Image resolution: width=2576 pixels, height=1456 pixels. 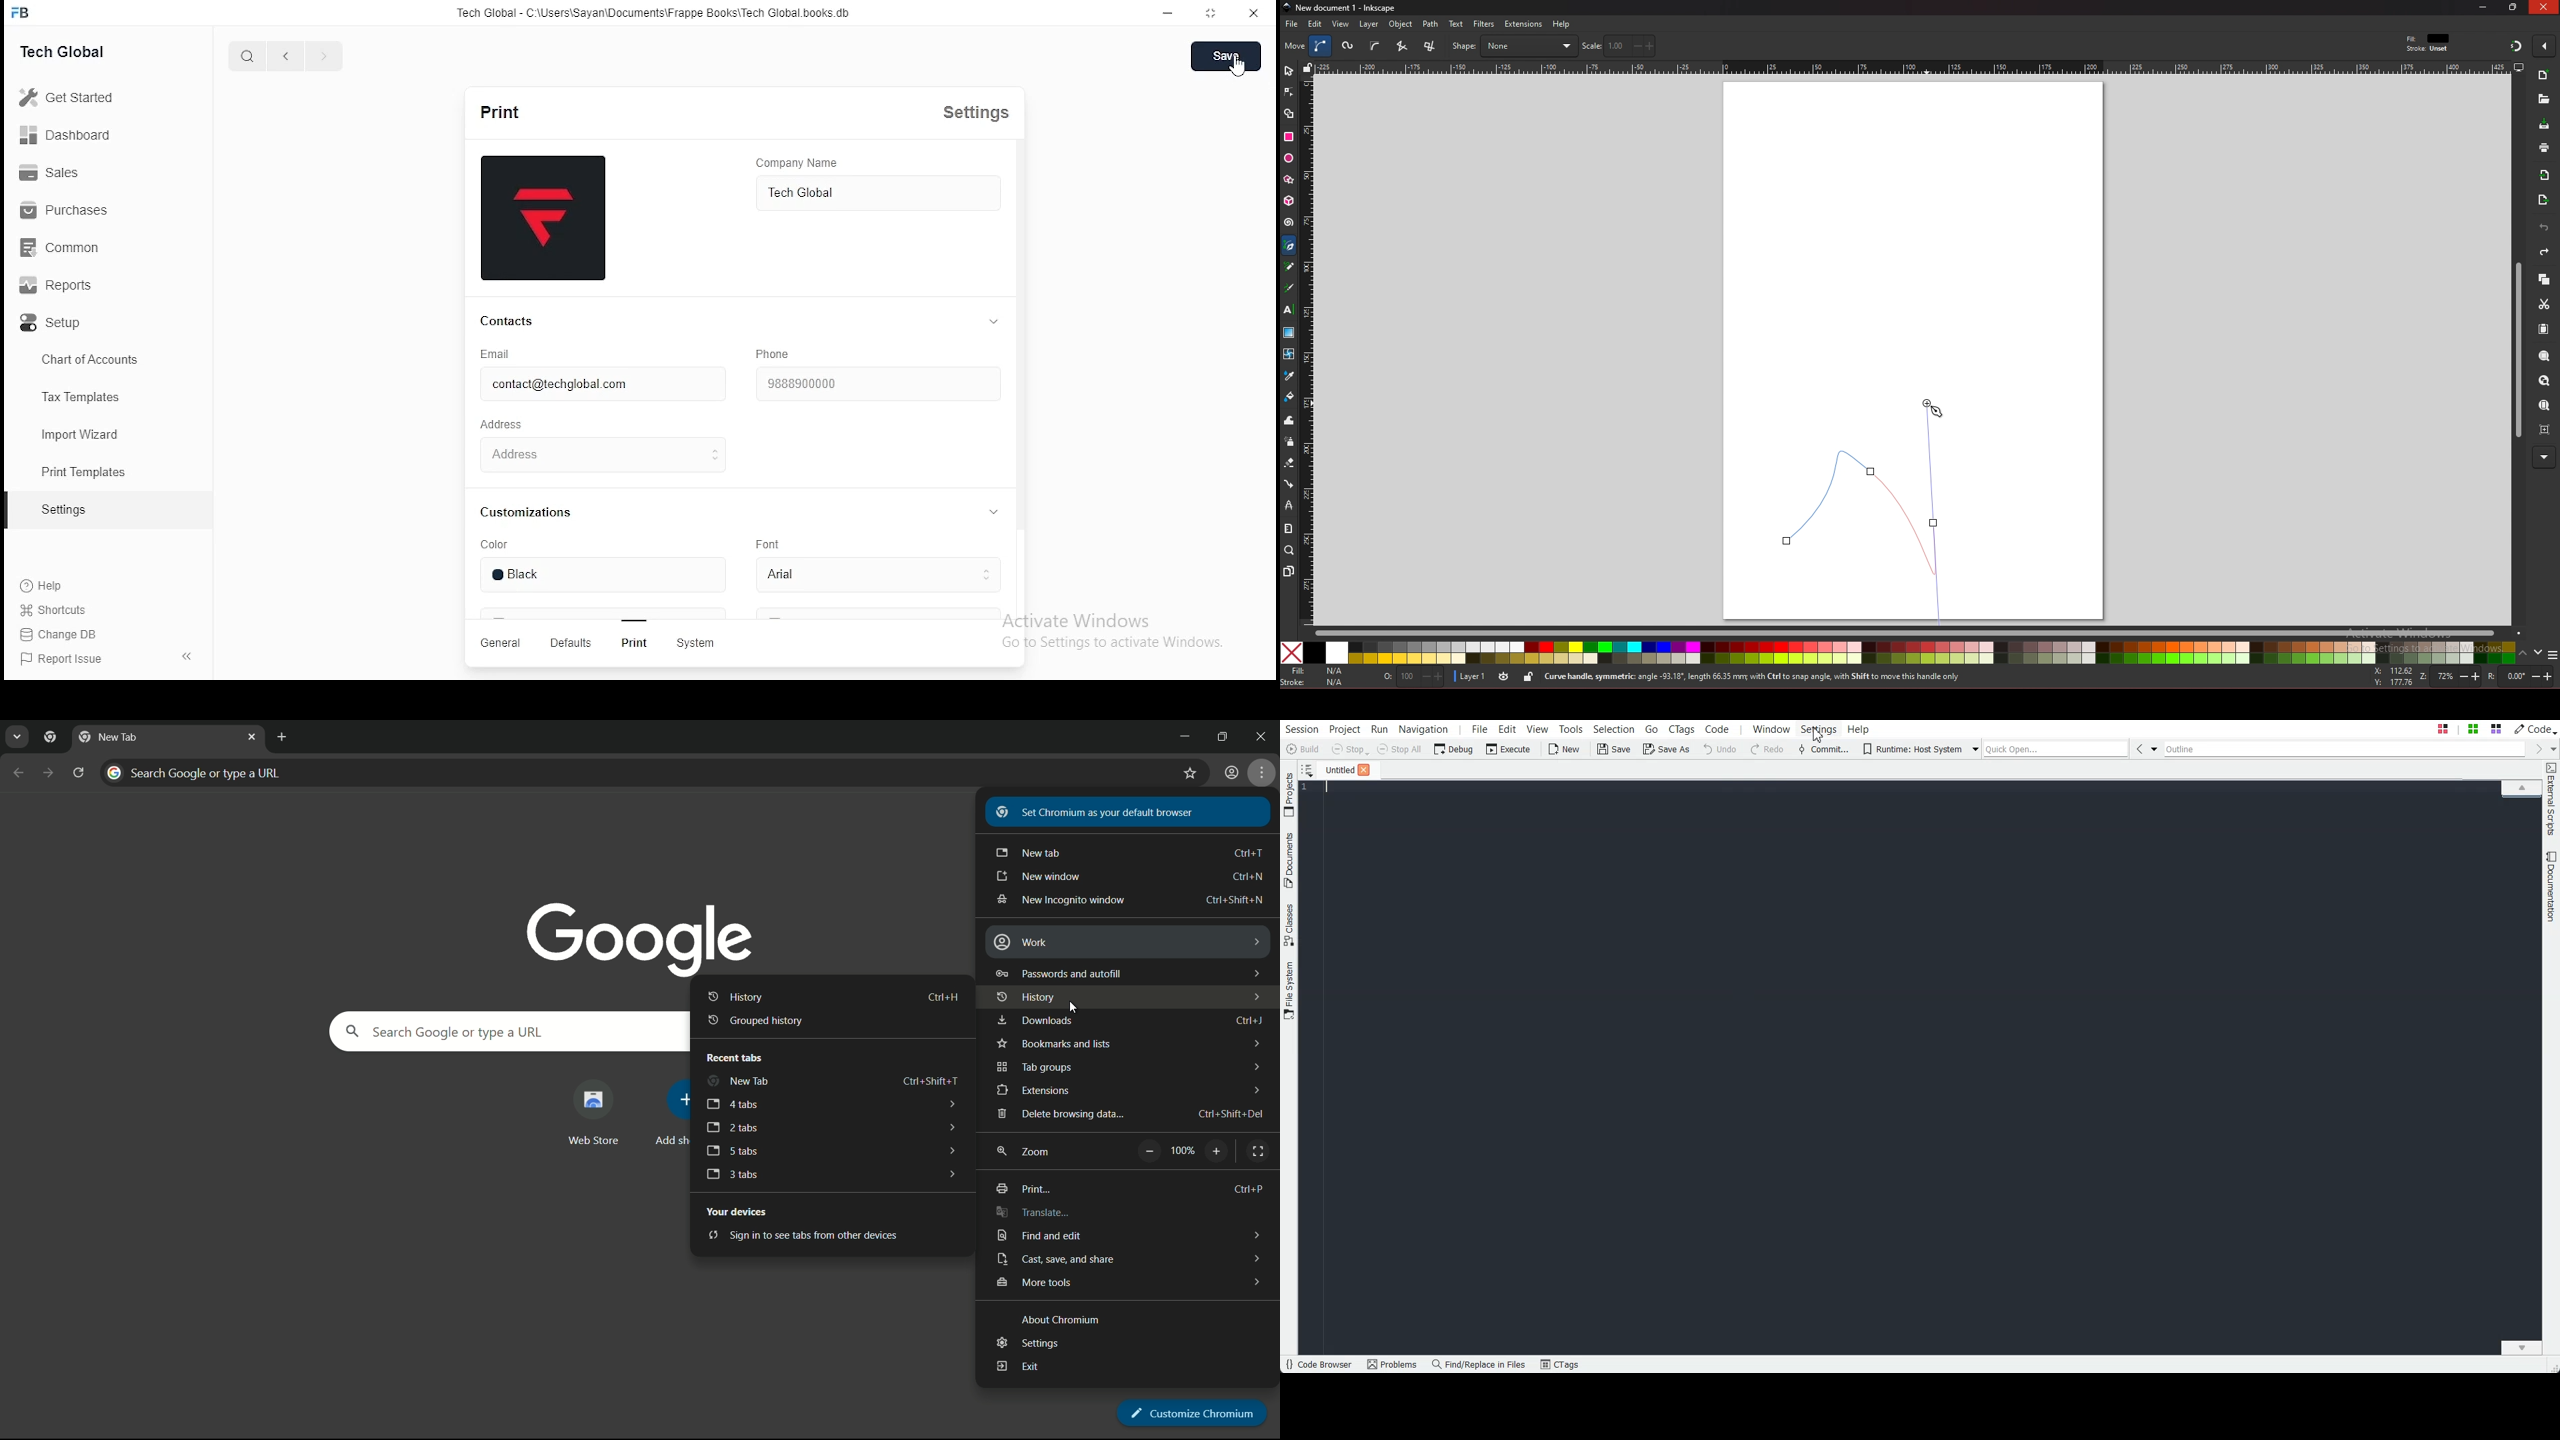 I want to click on ‘Address, so click(x=508, y=426).